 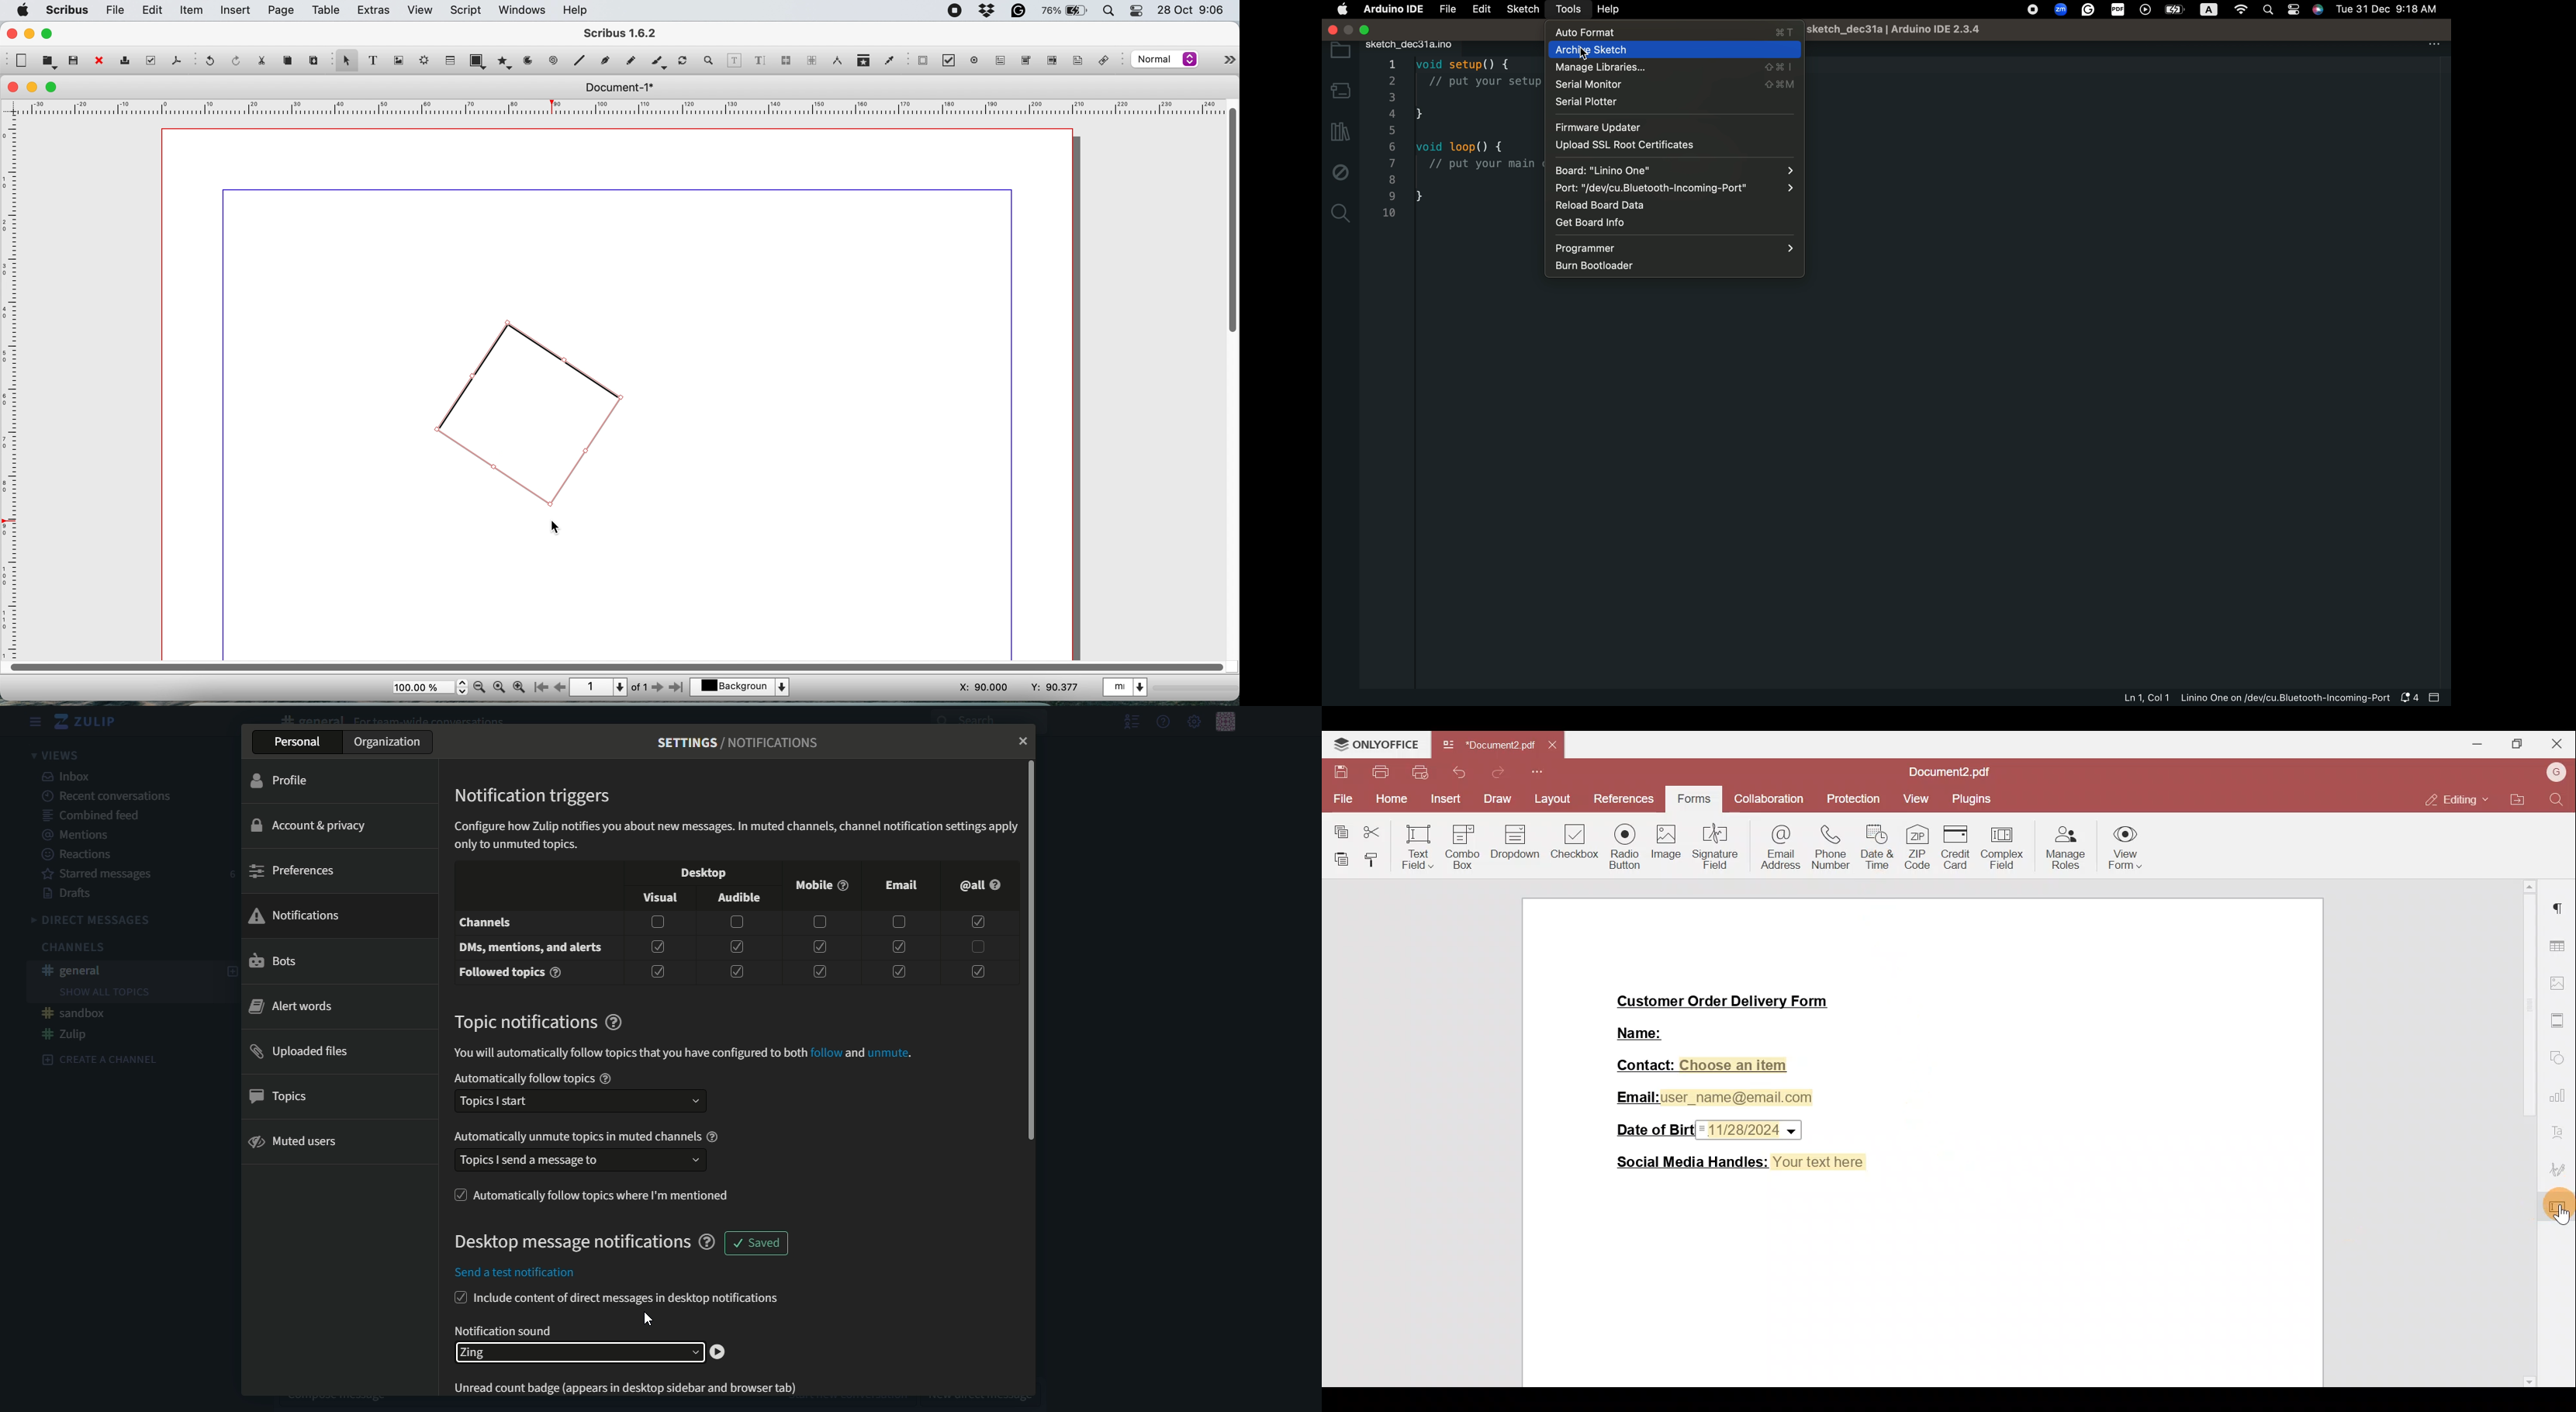 What do you see at coordinates (67, 776) in the screenshot?
I see `inbox` at bounding box center [67, 776].